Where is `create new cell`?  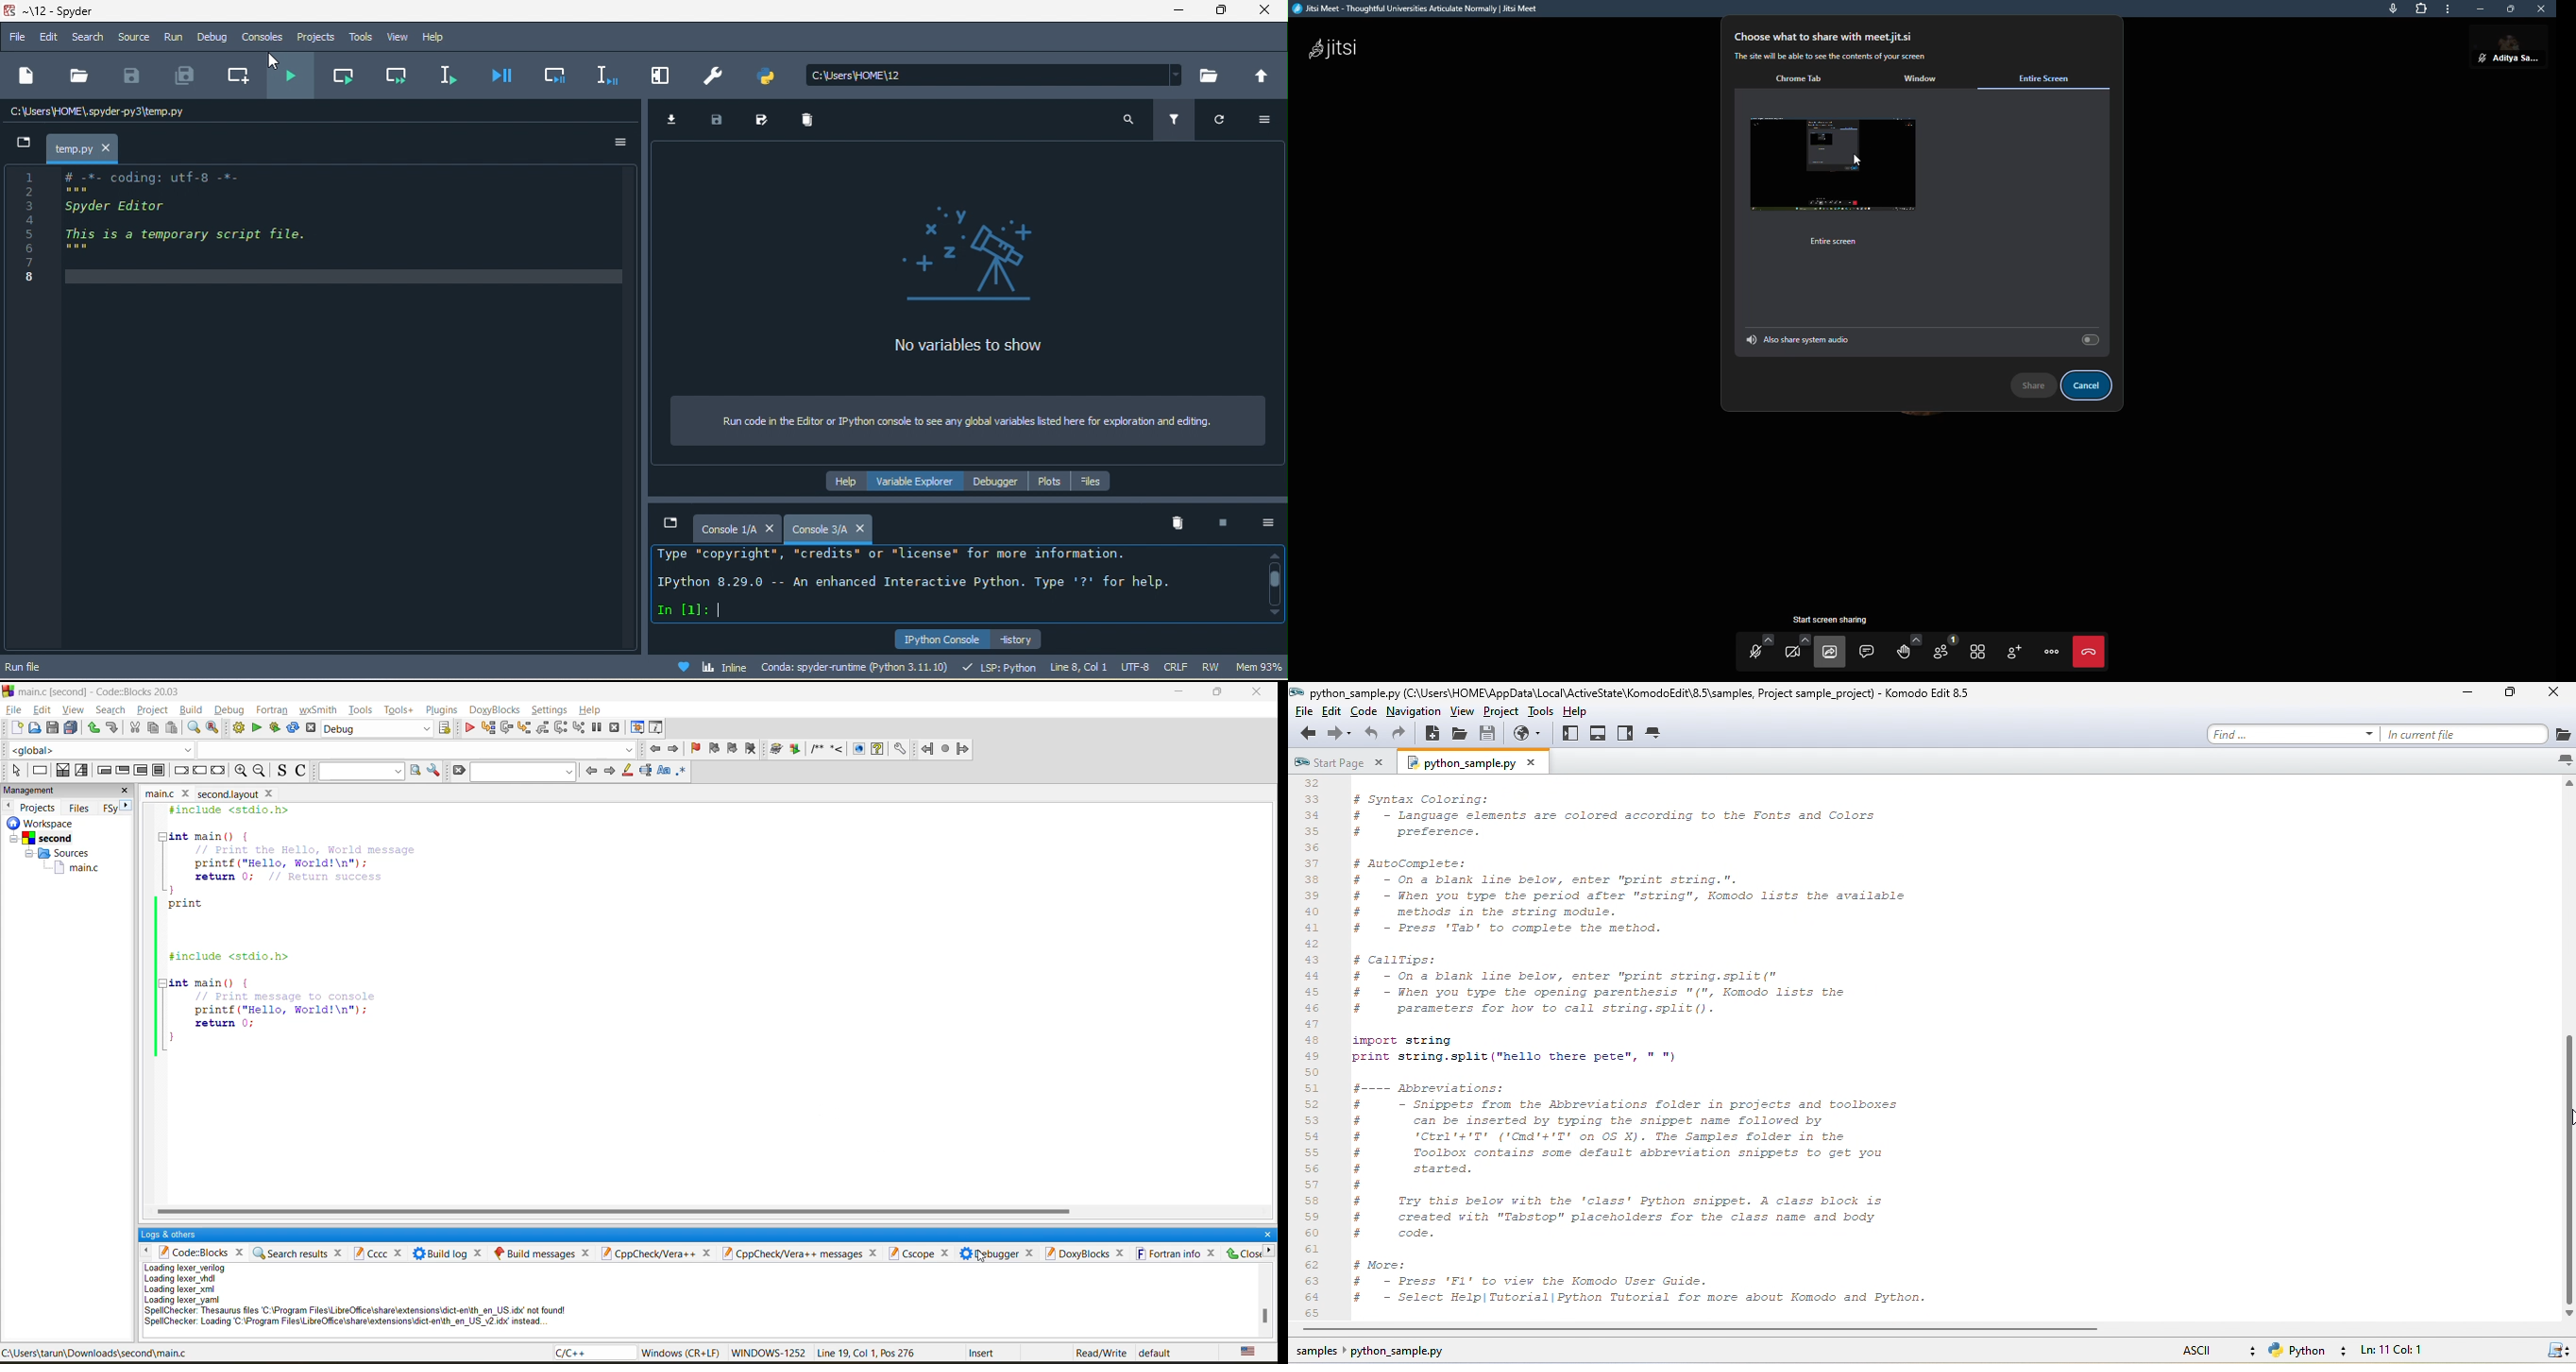
create new cell is located at coordinates (238, 76).